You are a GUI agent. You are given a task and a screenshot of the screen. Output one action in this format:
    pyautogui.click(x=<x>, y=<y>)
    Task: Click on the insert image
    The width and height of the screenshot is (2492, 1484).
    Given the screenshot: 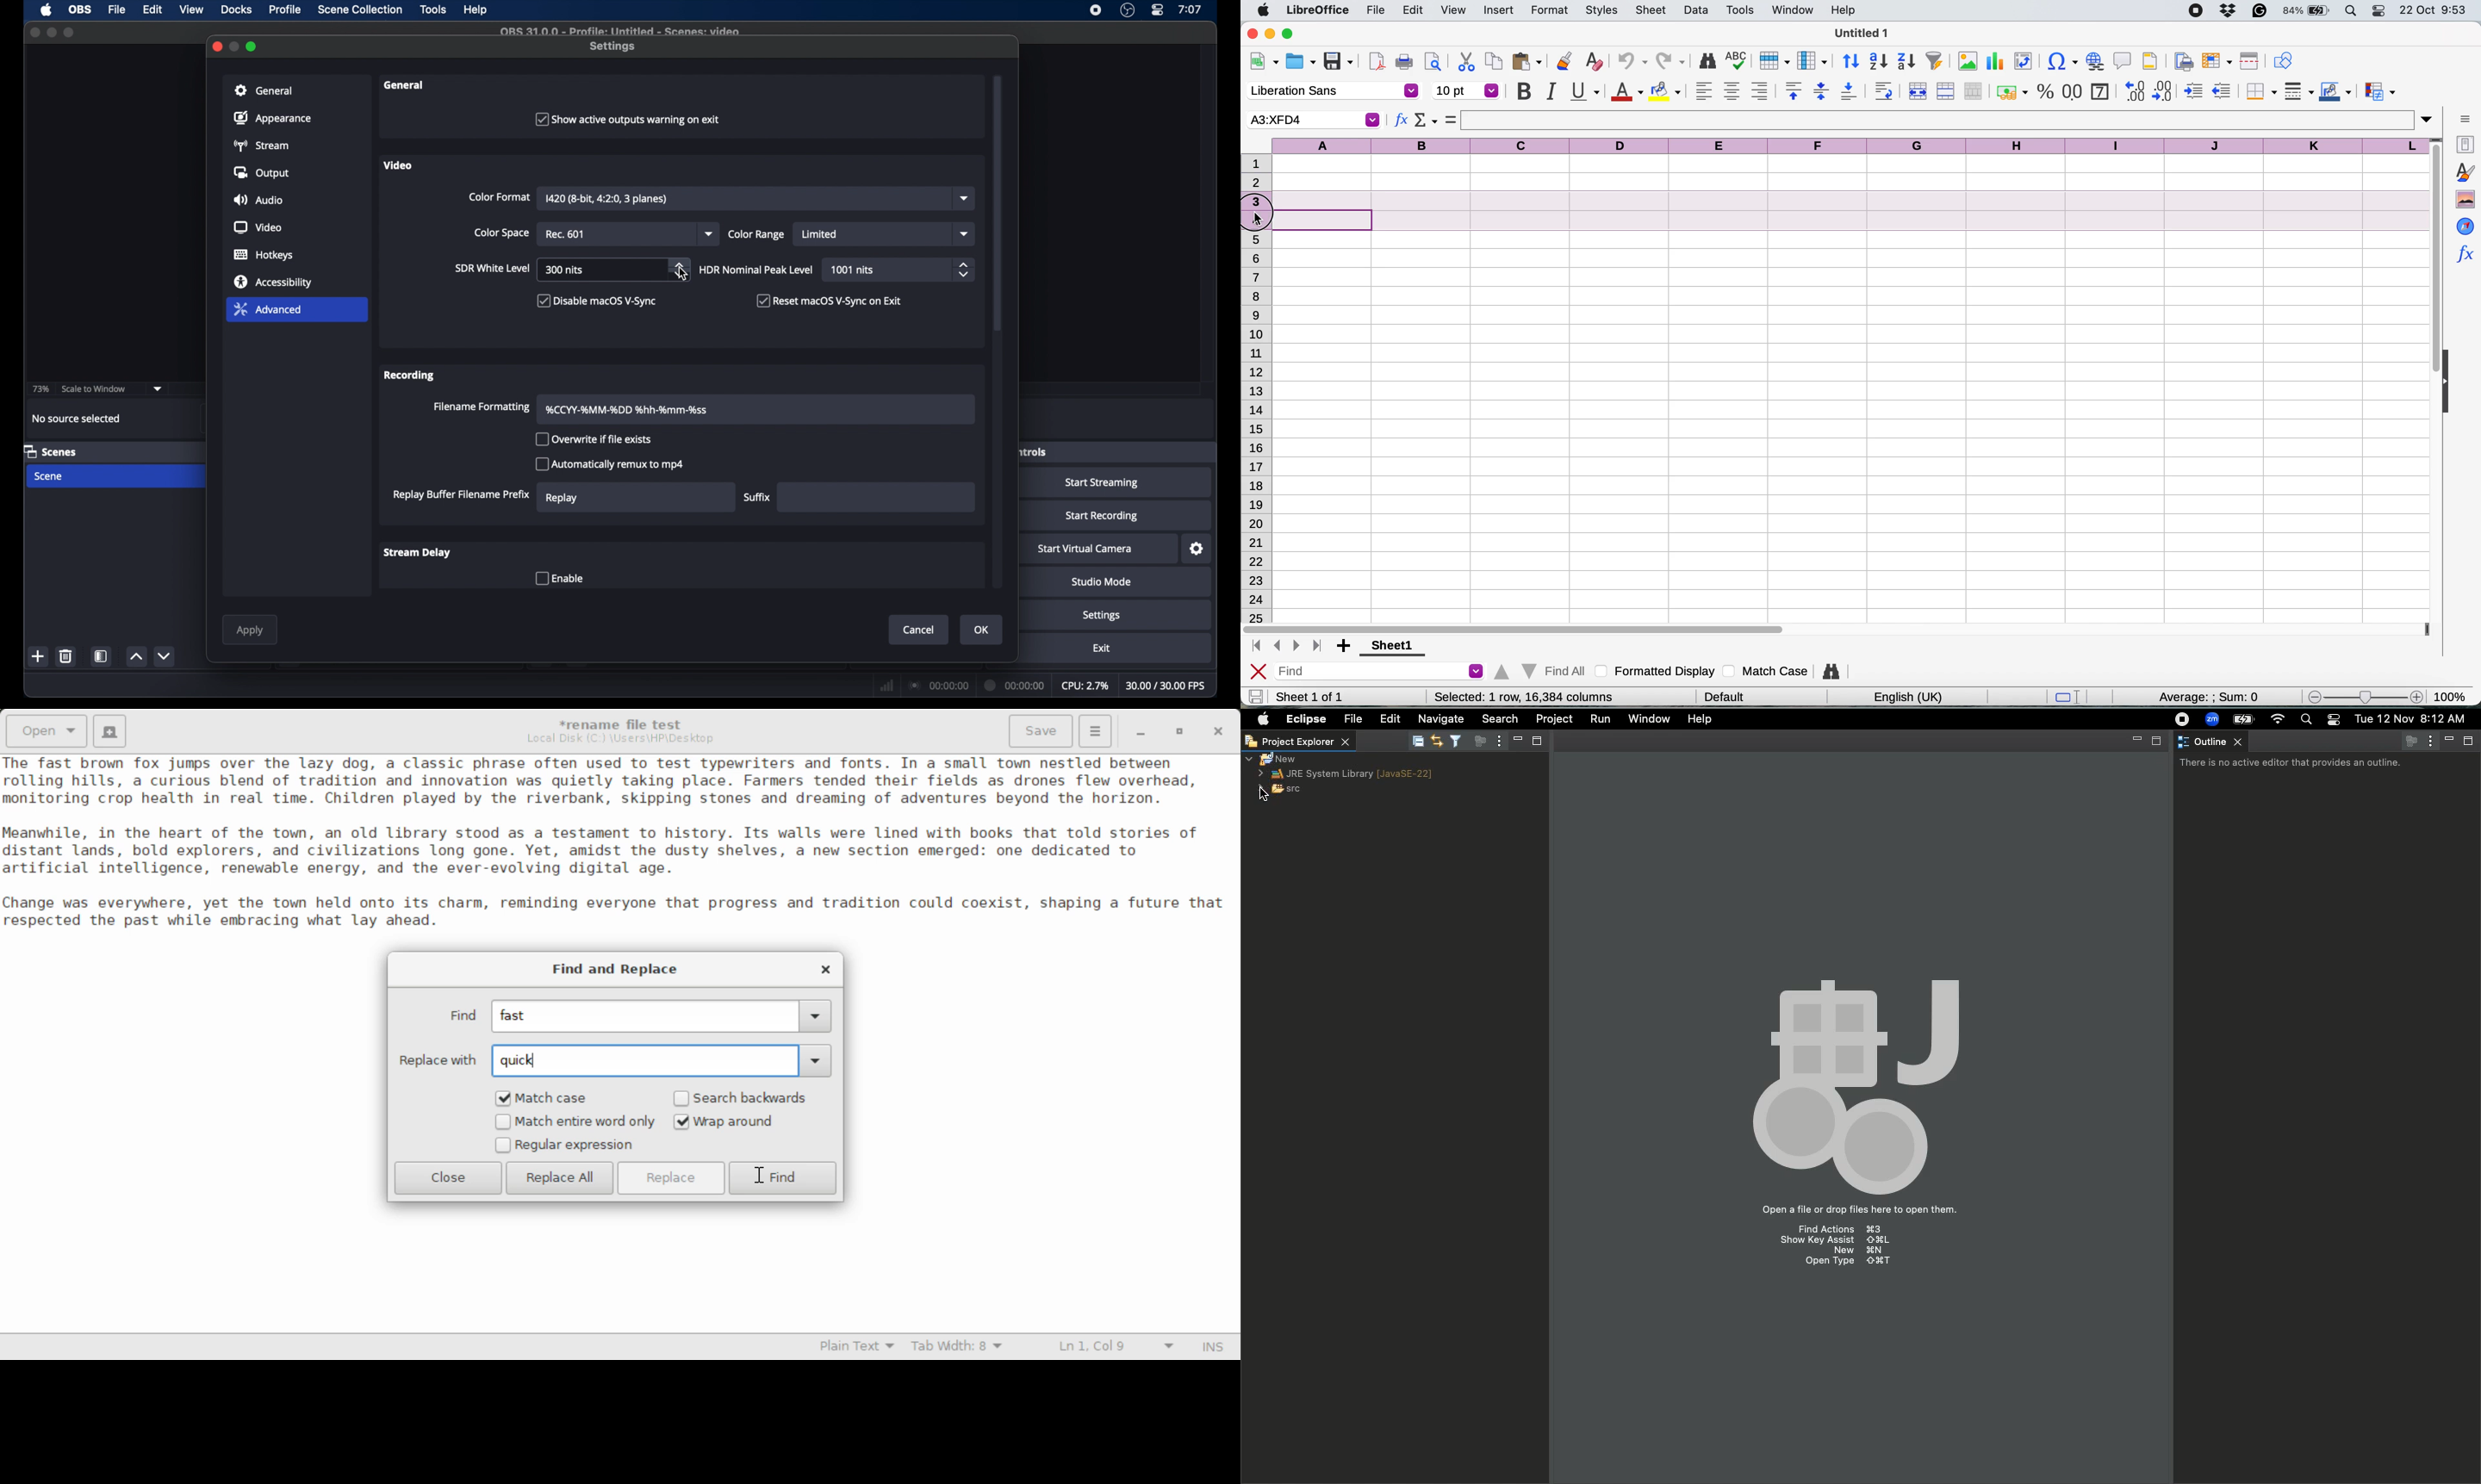 What is the action you would take?
    pyautogui.click(x=1967, y=61)
    